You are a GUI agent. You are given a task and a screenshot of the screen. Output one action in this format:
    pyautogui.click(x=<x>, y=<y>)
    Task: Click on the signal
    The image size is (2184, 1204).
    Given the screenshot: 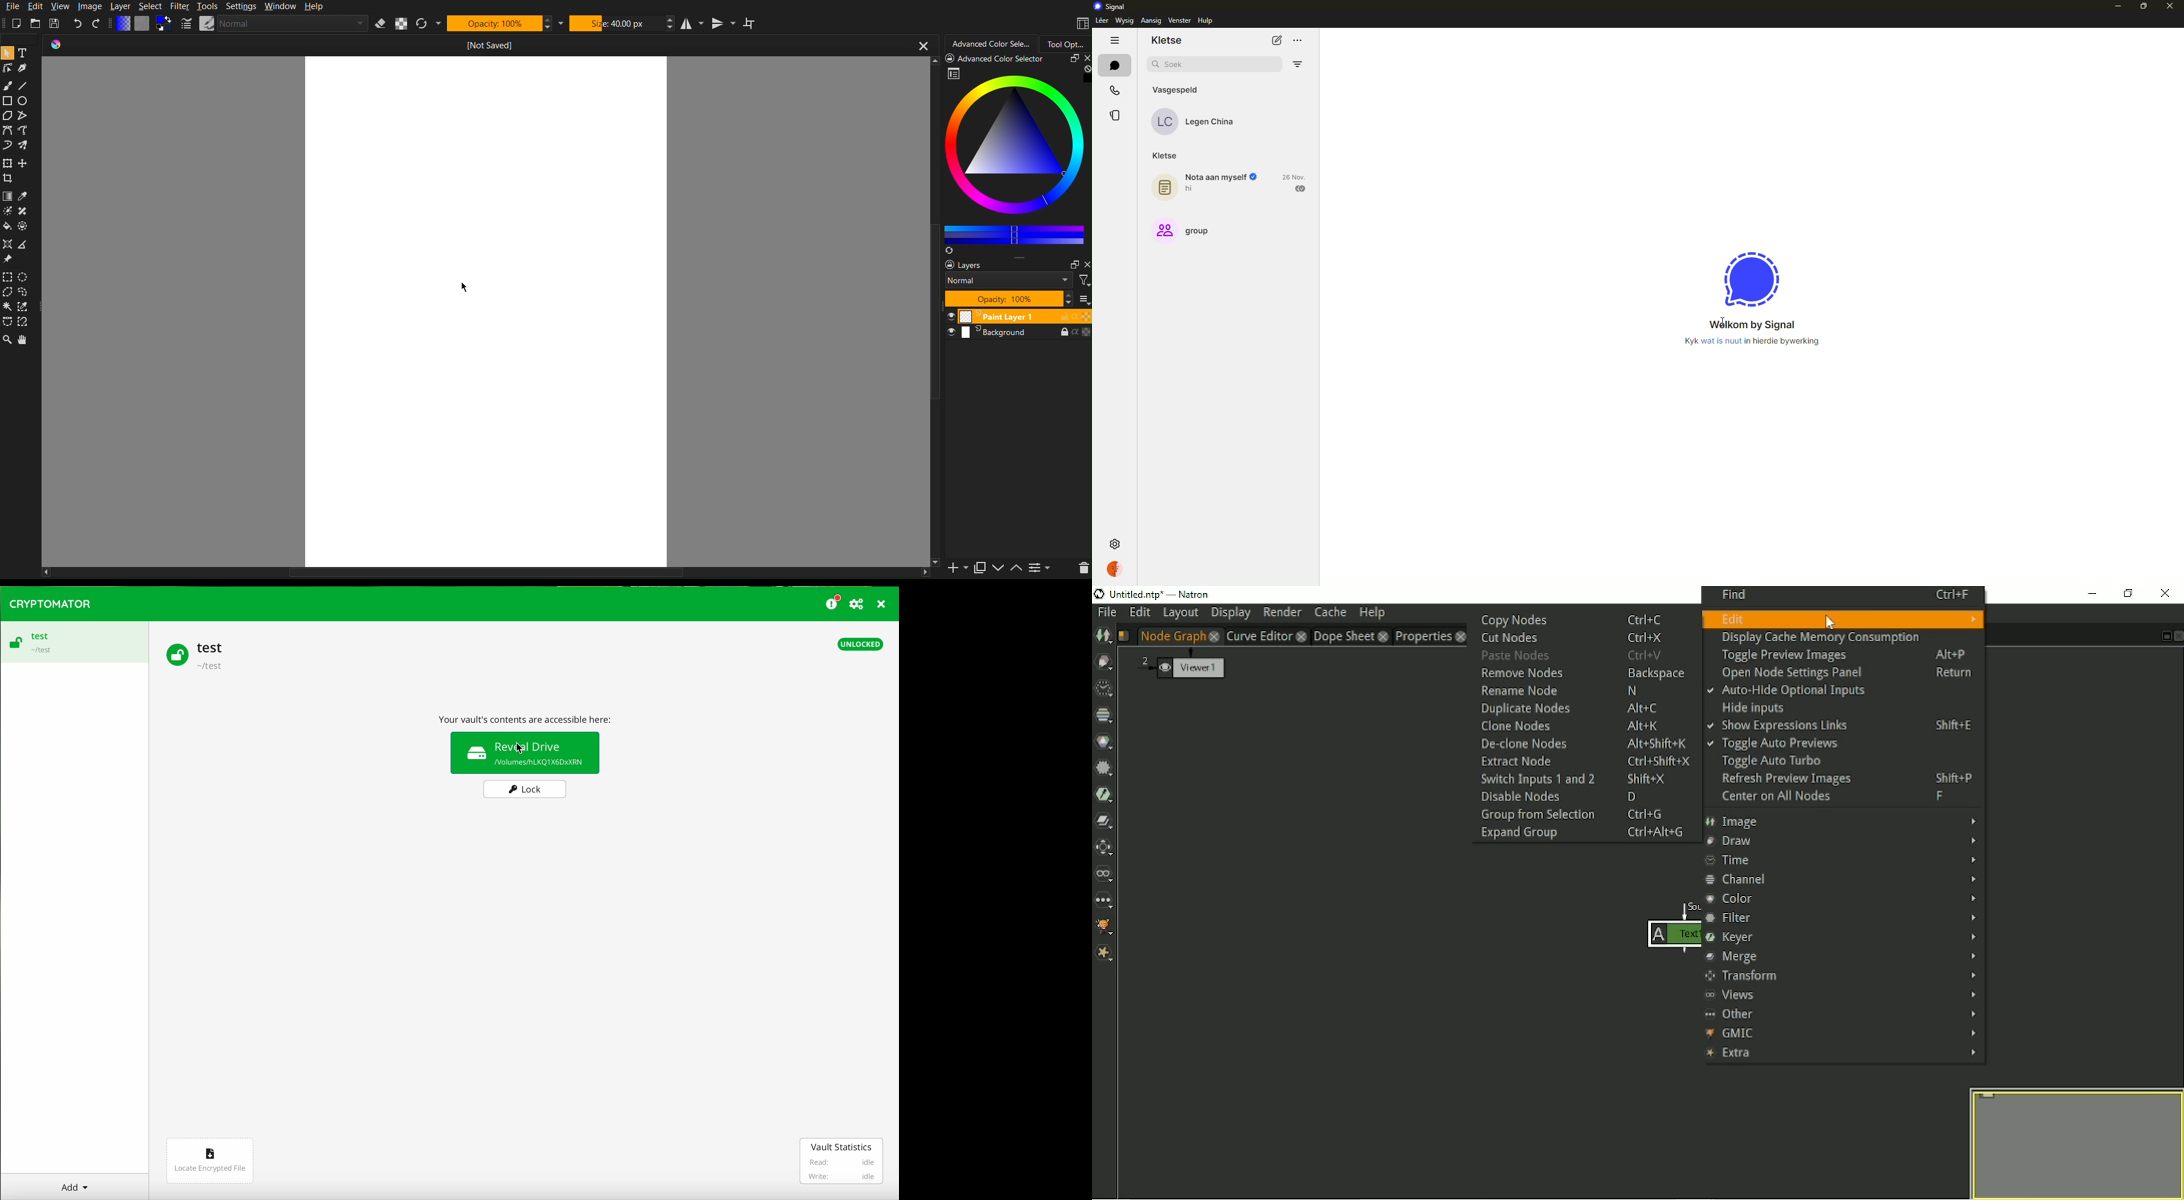 What is the action you would take?
    pyautogui.click(x=1752, y=280)
    